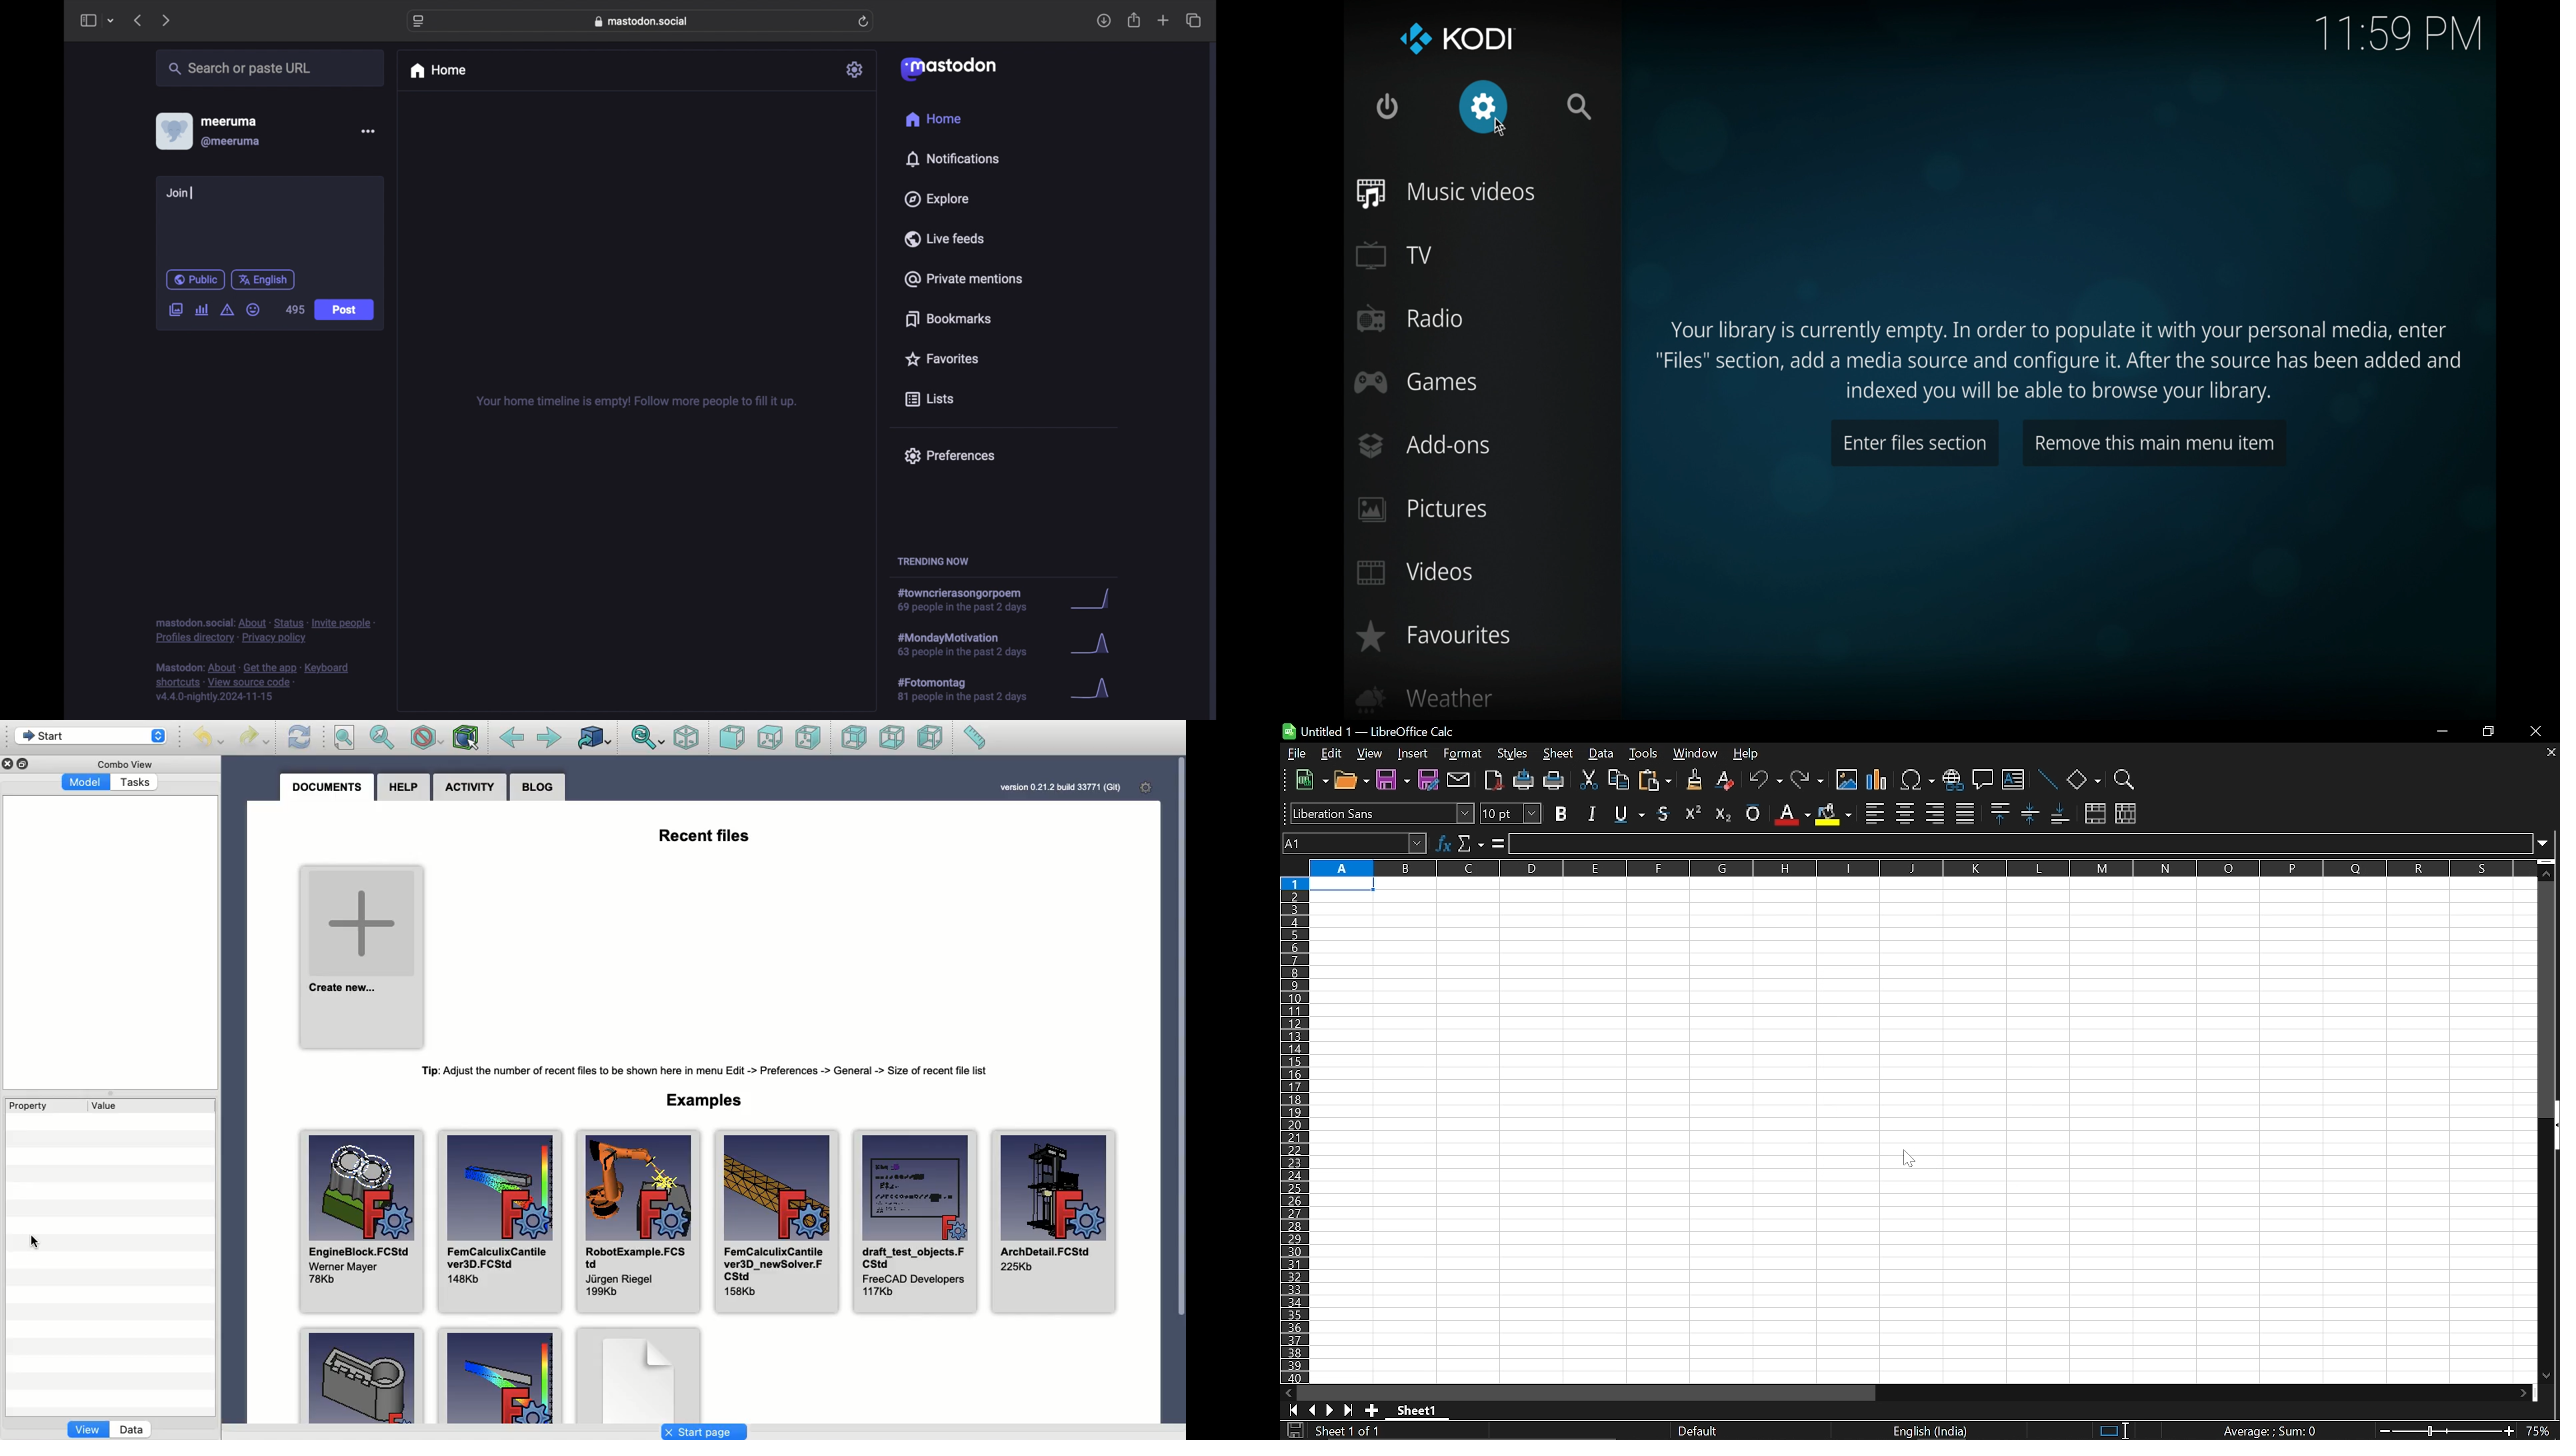 Image resolution: width=2576 pixels, height=1456 pixels. I want to click on Undo, so click(206, 738).